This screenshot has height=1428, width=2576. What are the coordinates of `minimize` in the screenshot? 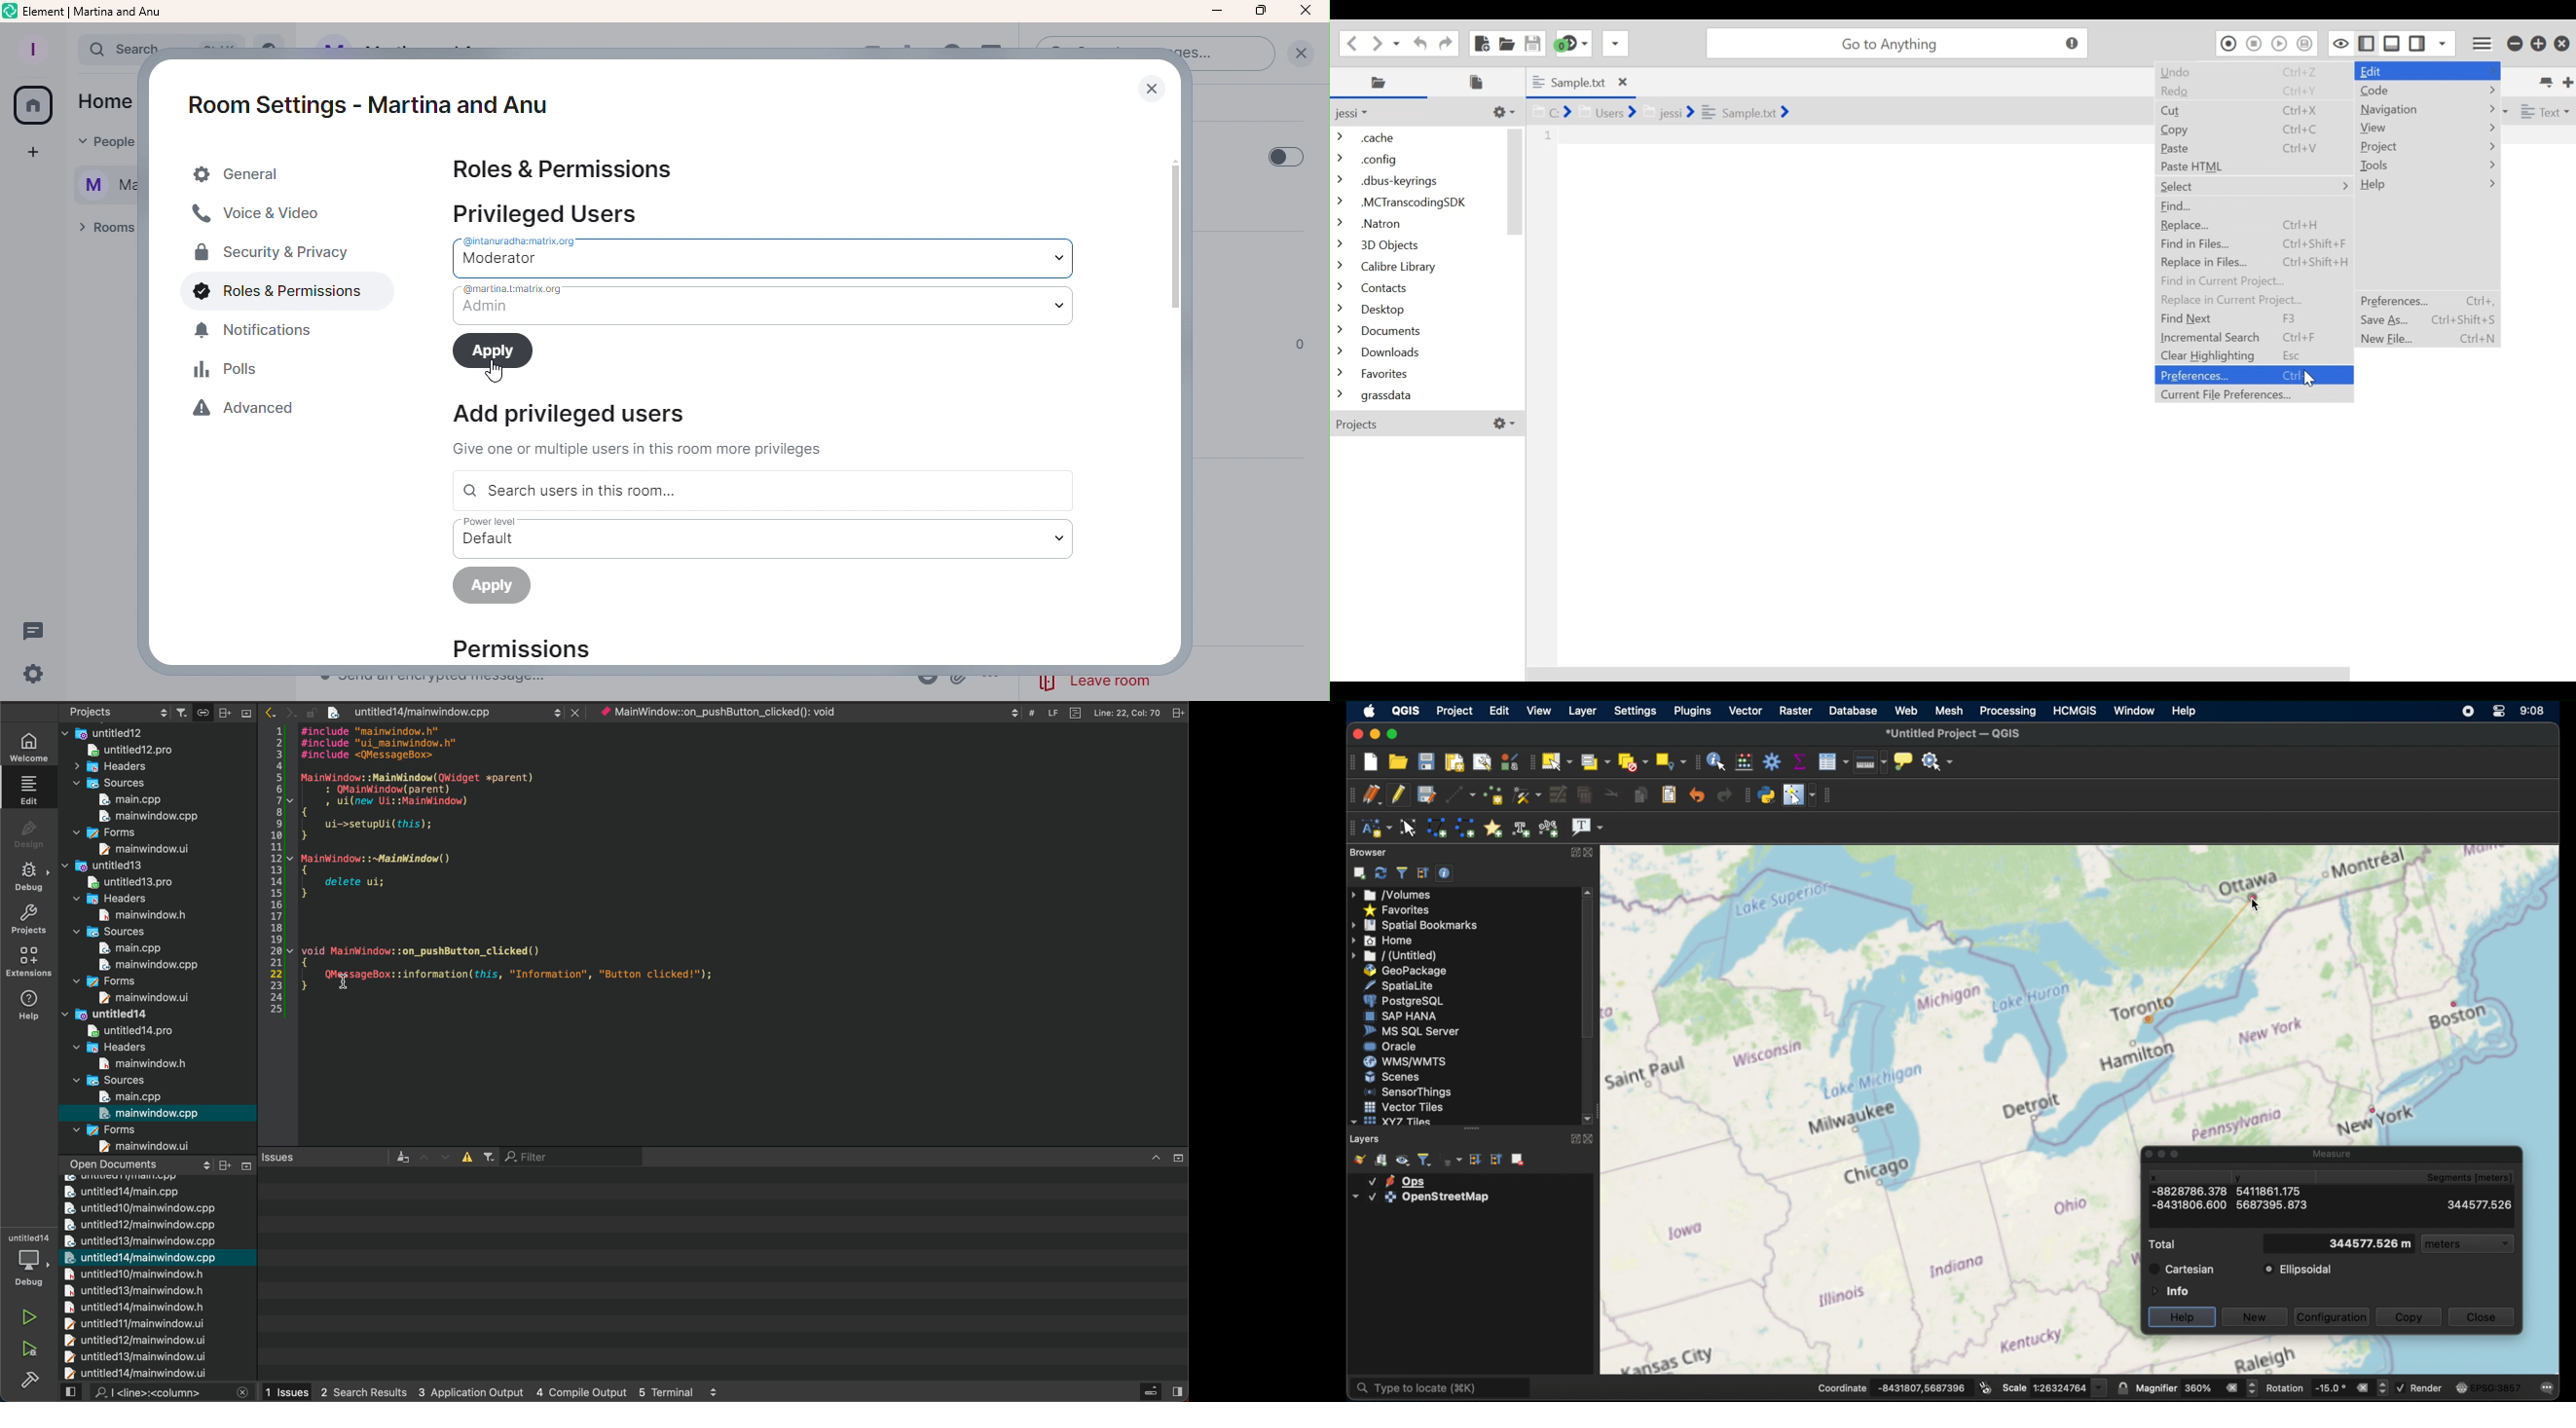 It's located at (2514, 43).